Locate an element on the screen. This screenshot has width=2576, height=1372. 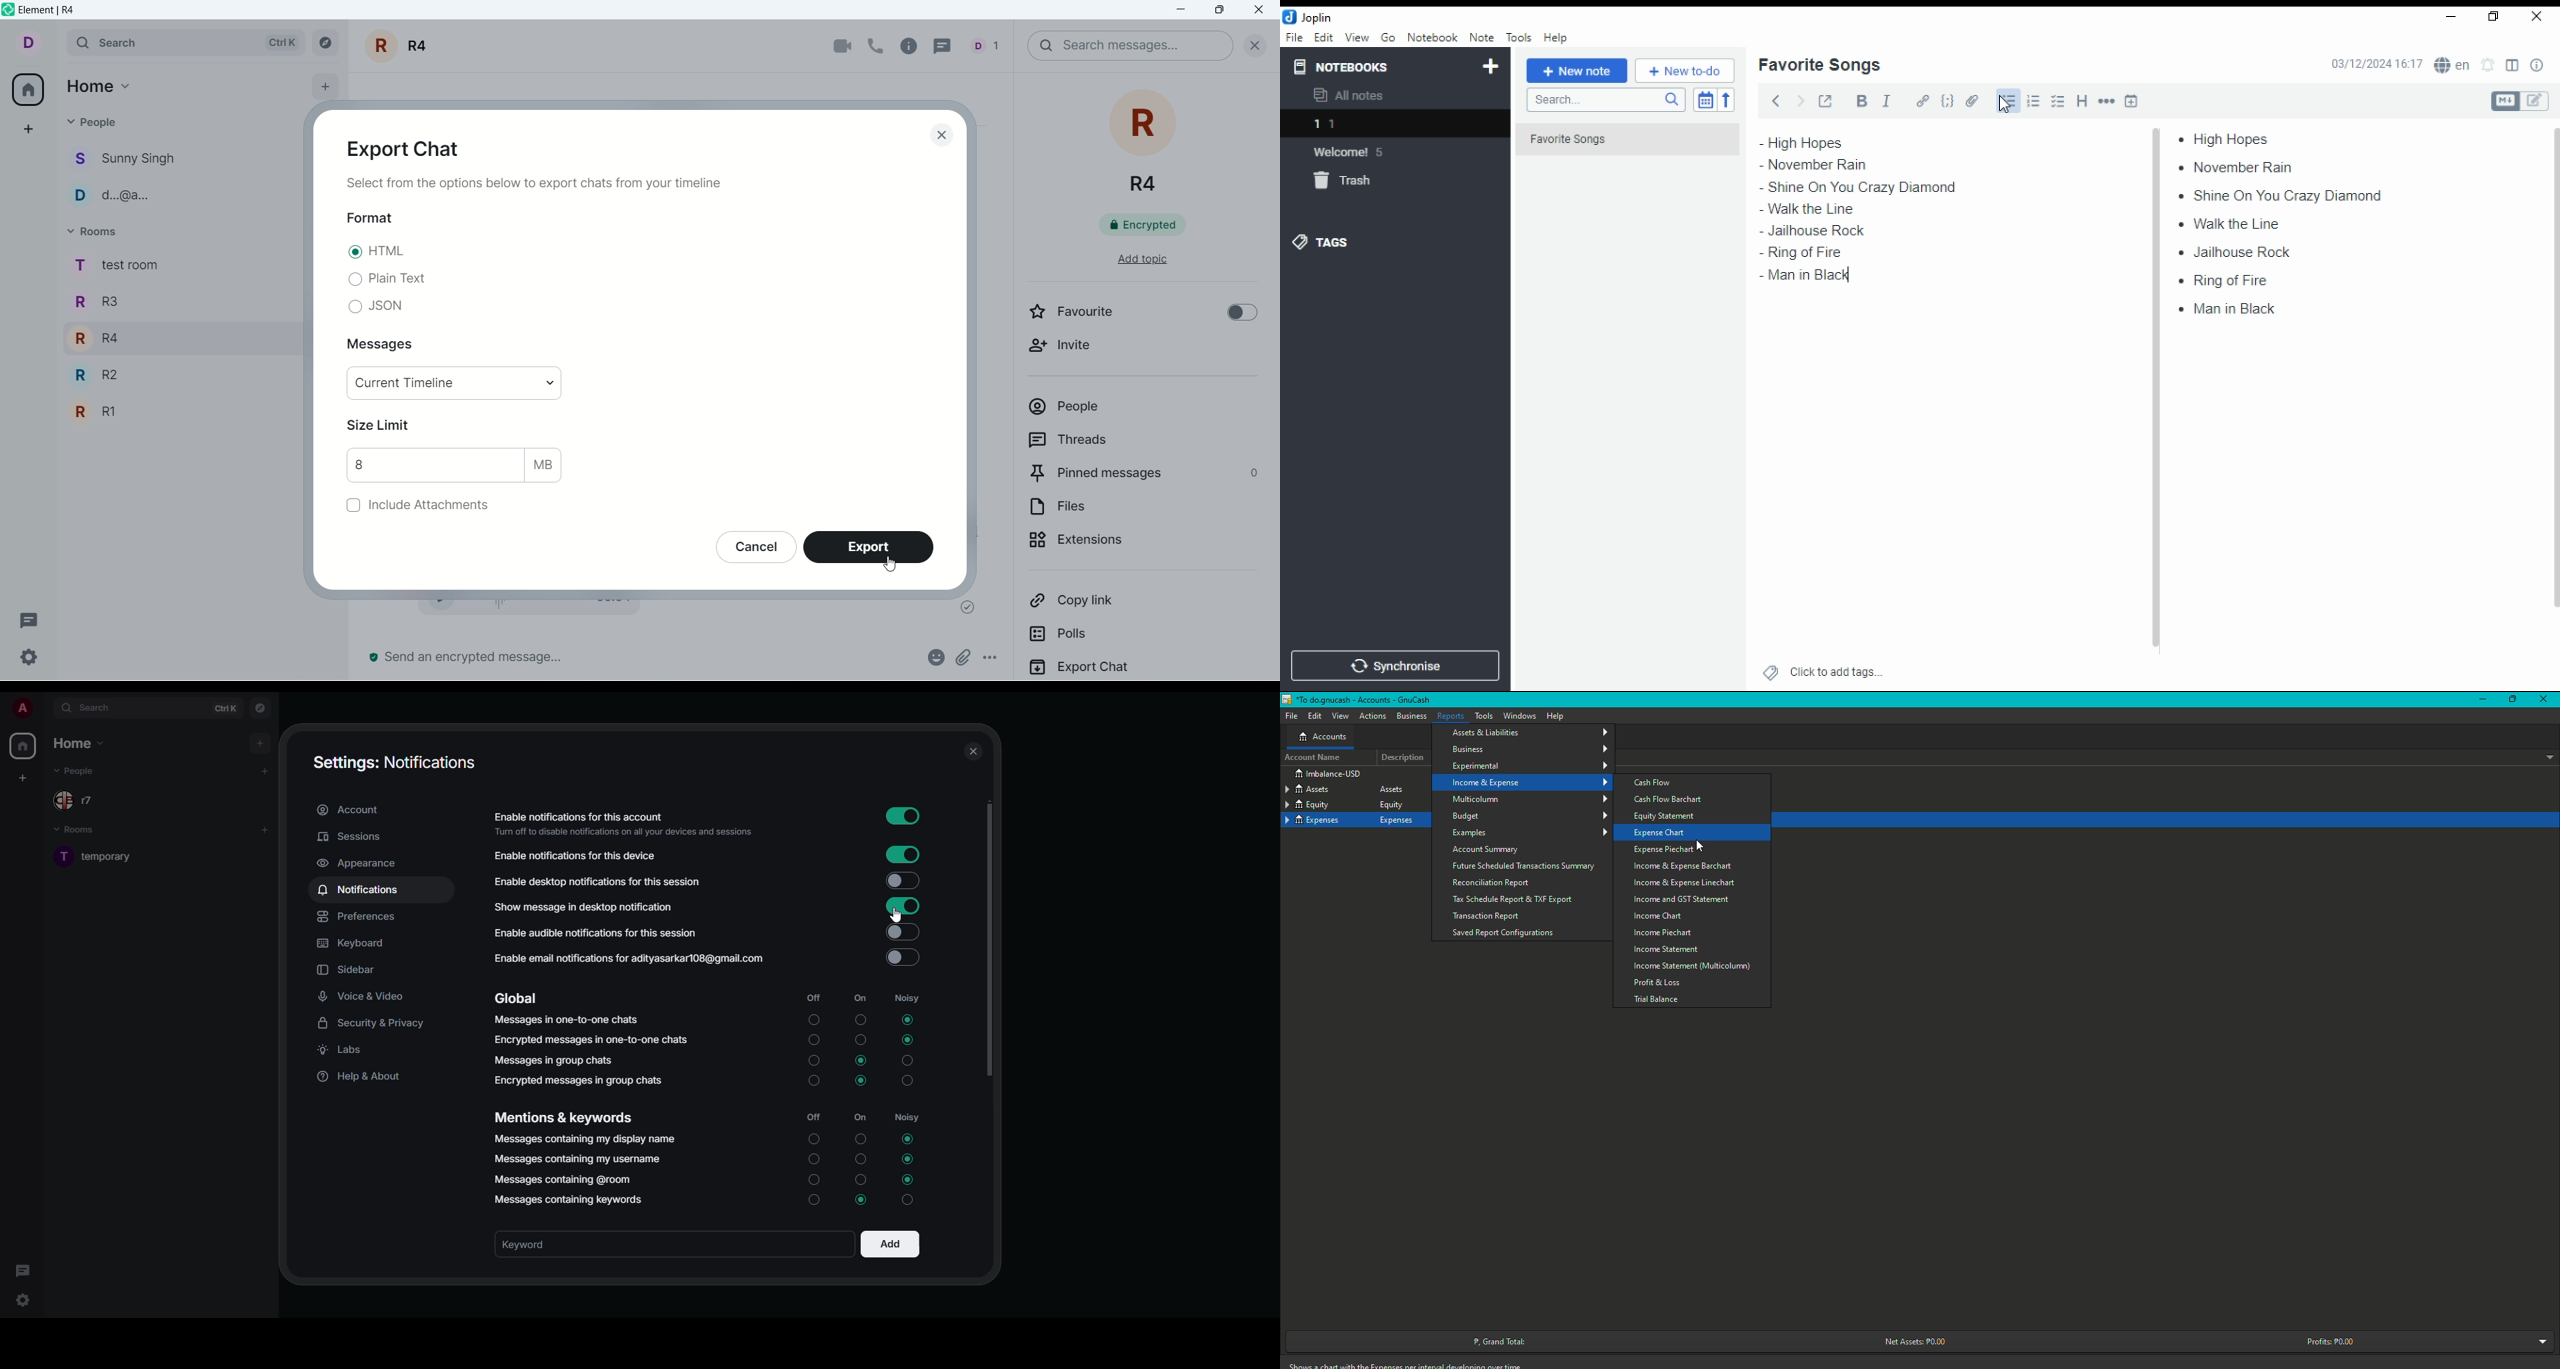
Favorite Songs is located at coordinates (1617, 140).